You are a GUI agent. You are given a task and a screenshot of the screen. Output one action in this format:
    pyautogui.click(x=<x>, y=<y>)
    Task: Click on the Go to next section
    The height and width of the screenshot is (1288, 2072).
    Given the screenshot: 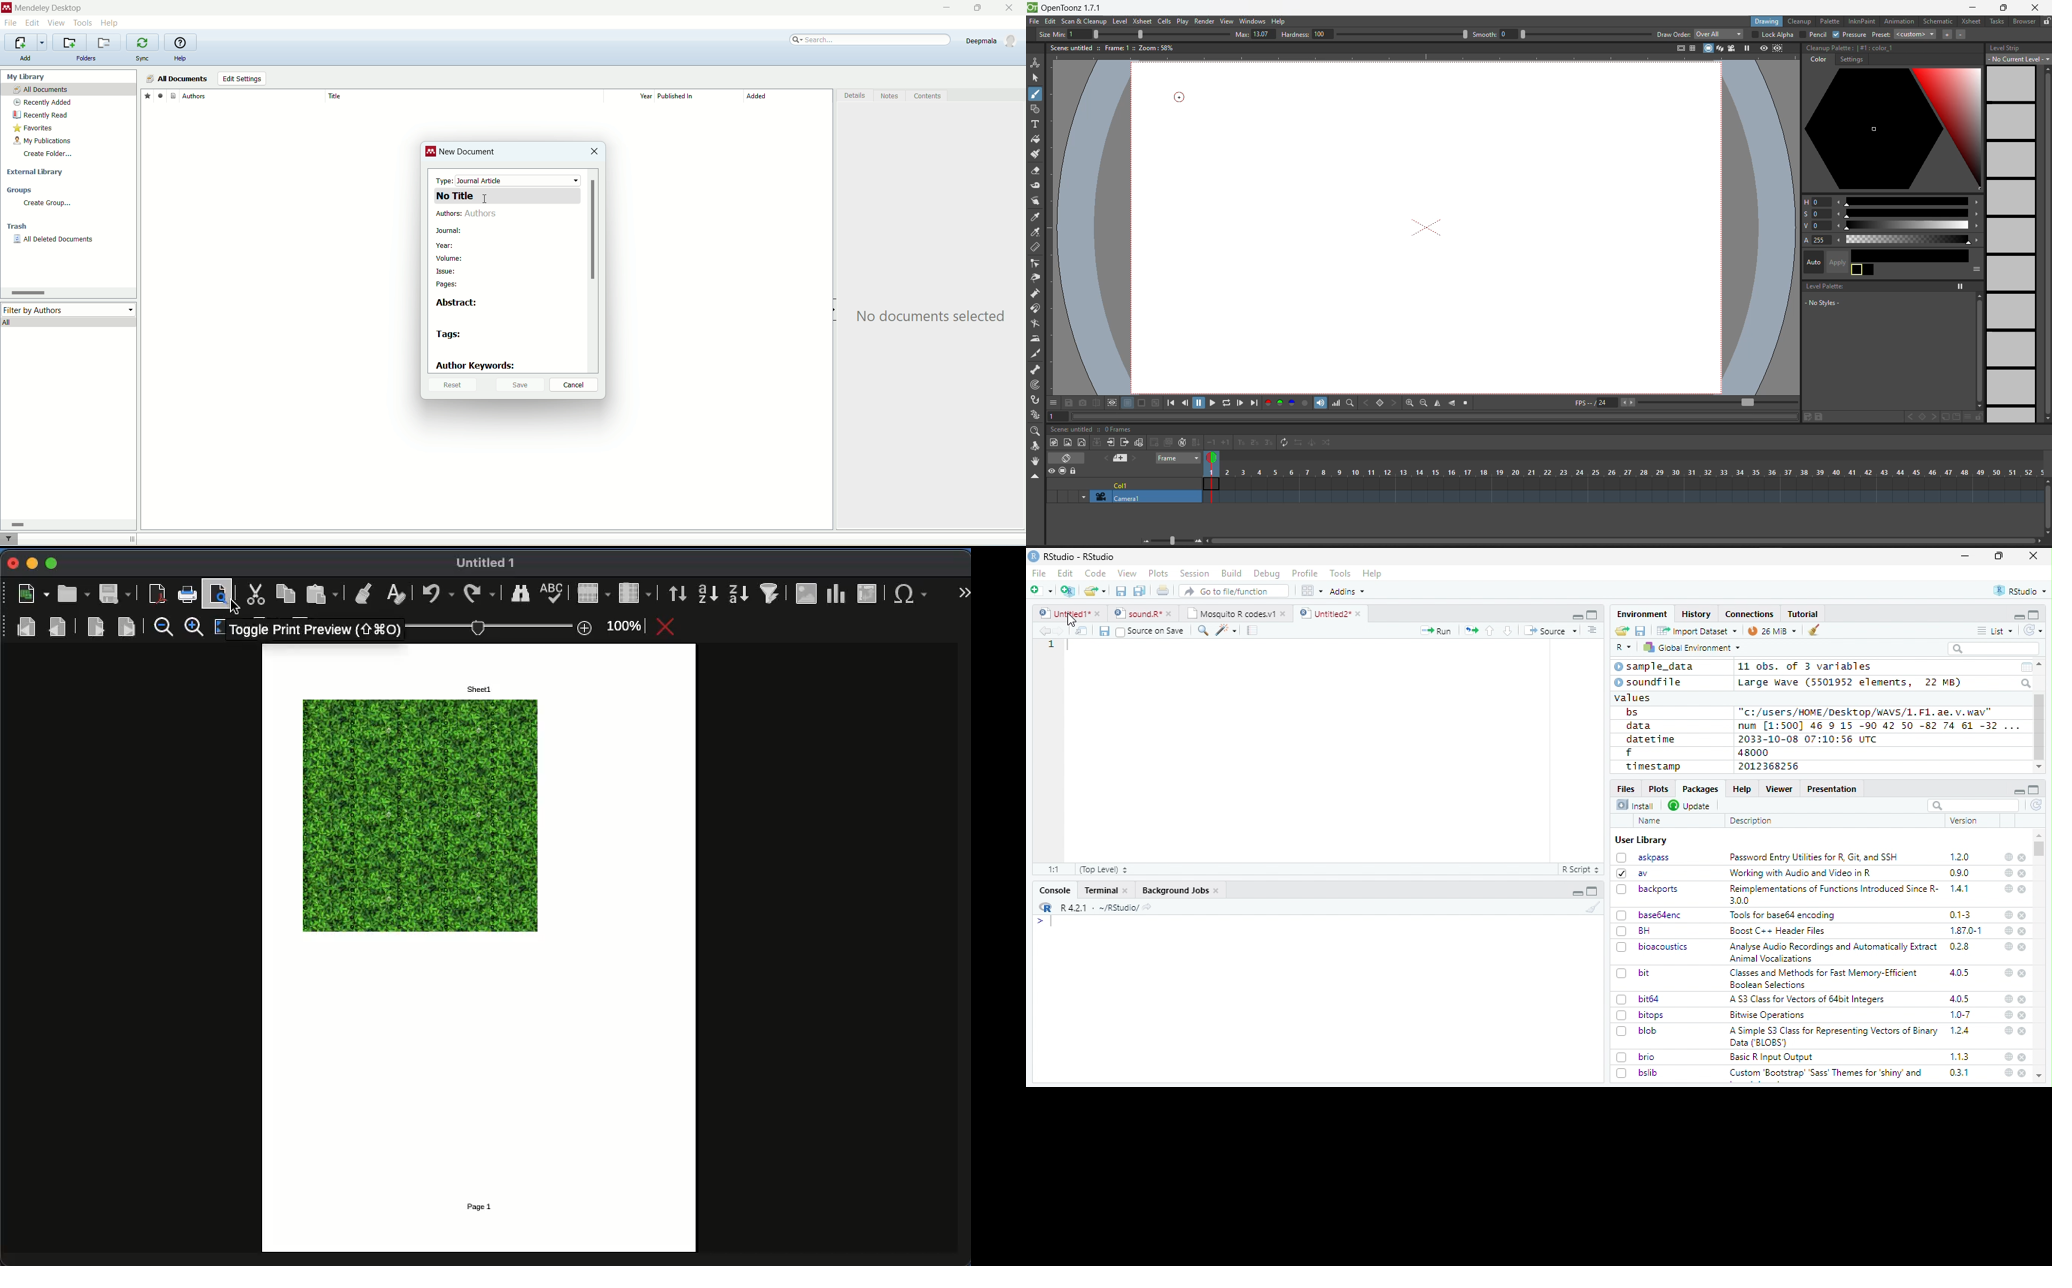 What is the action you would take?
    pyautogui.click(x=1510, y=631)
    